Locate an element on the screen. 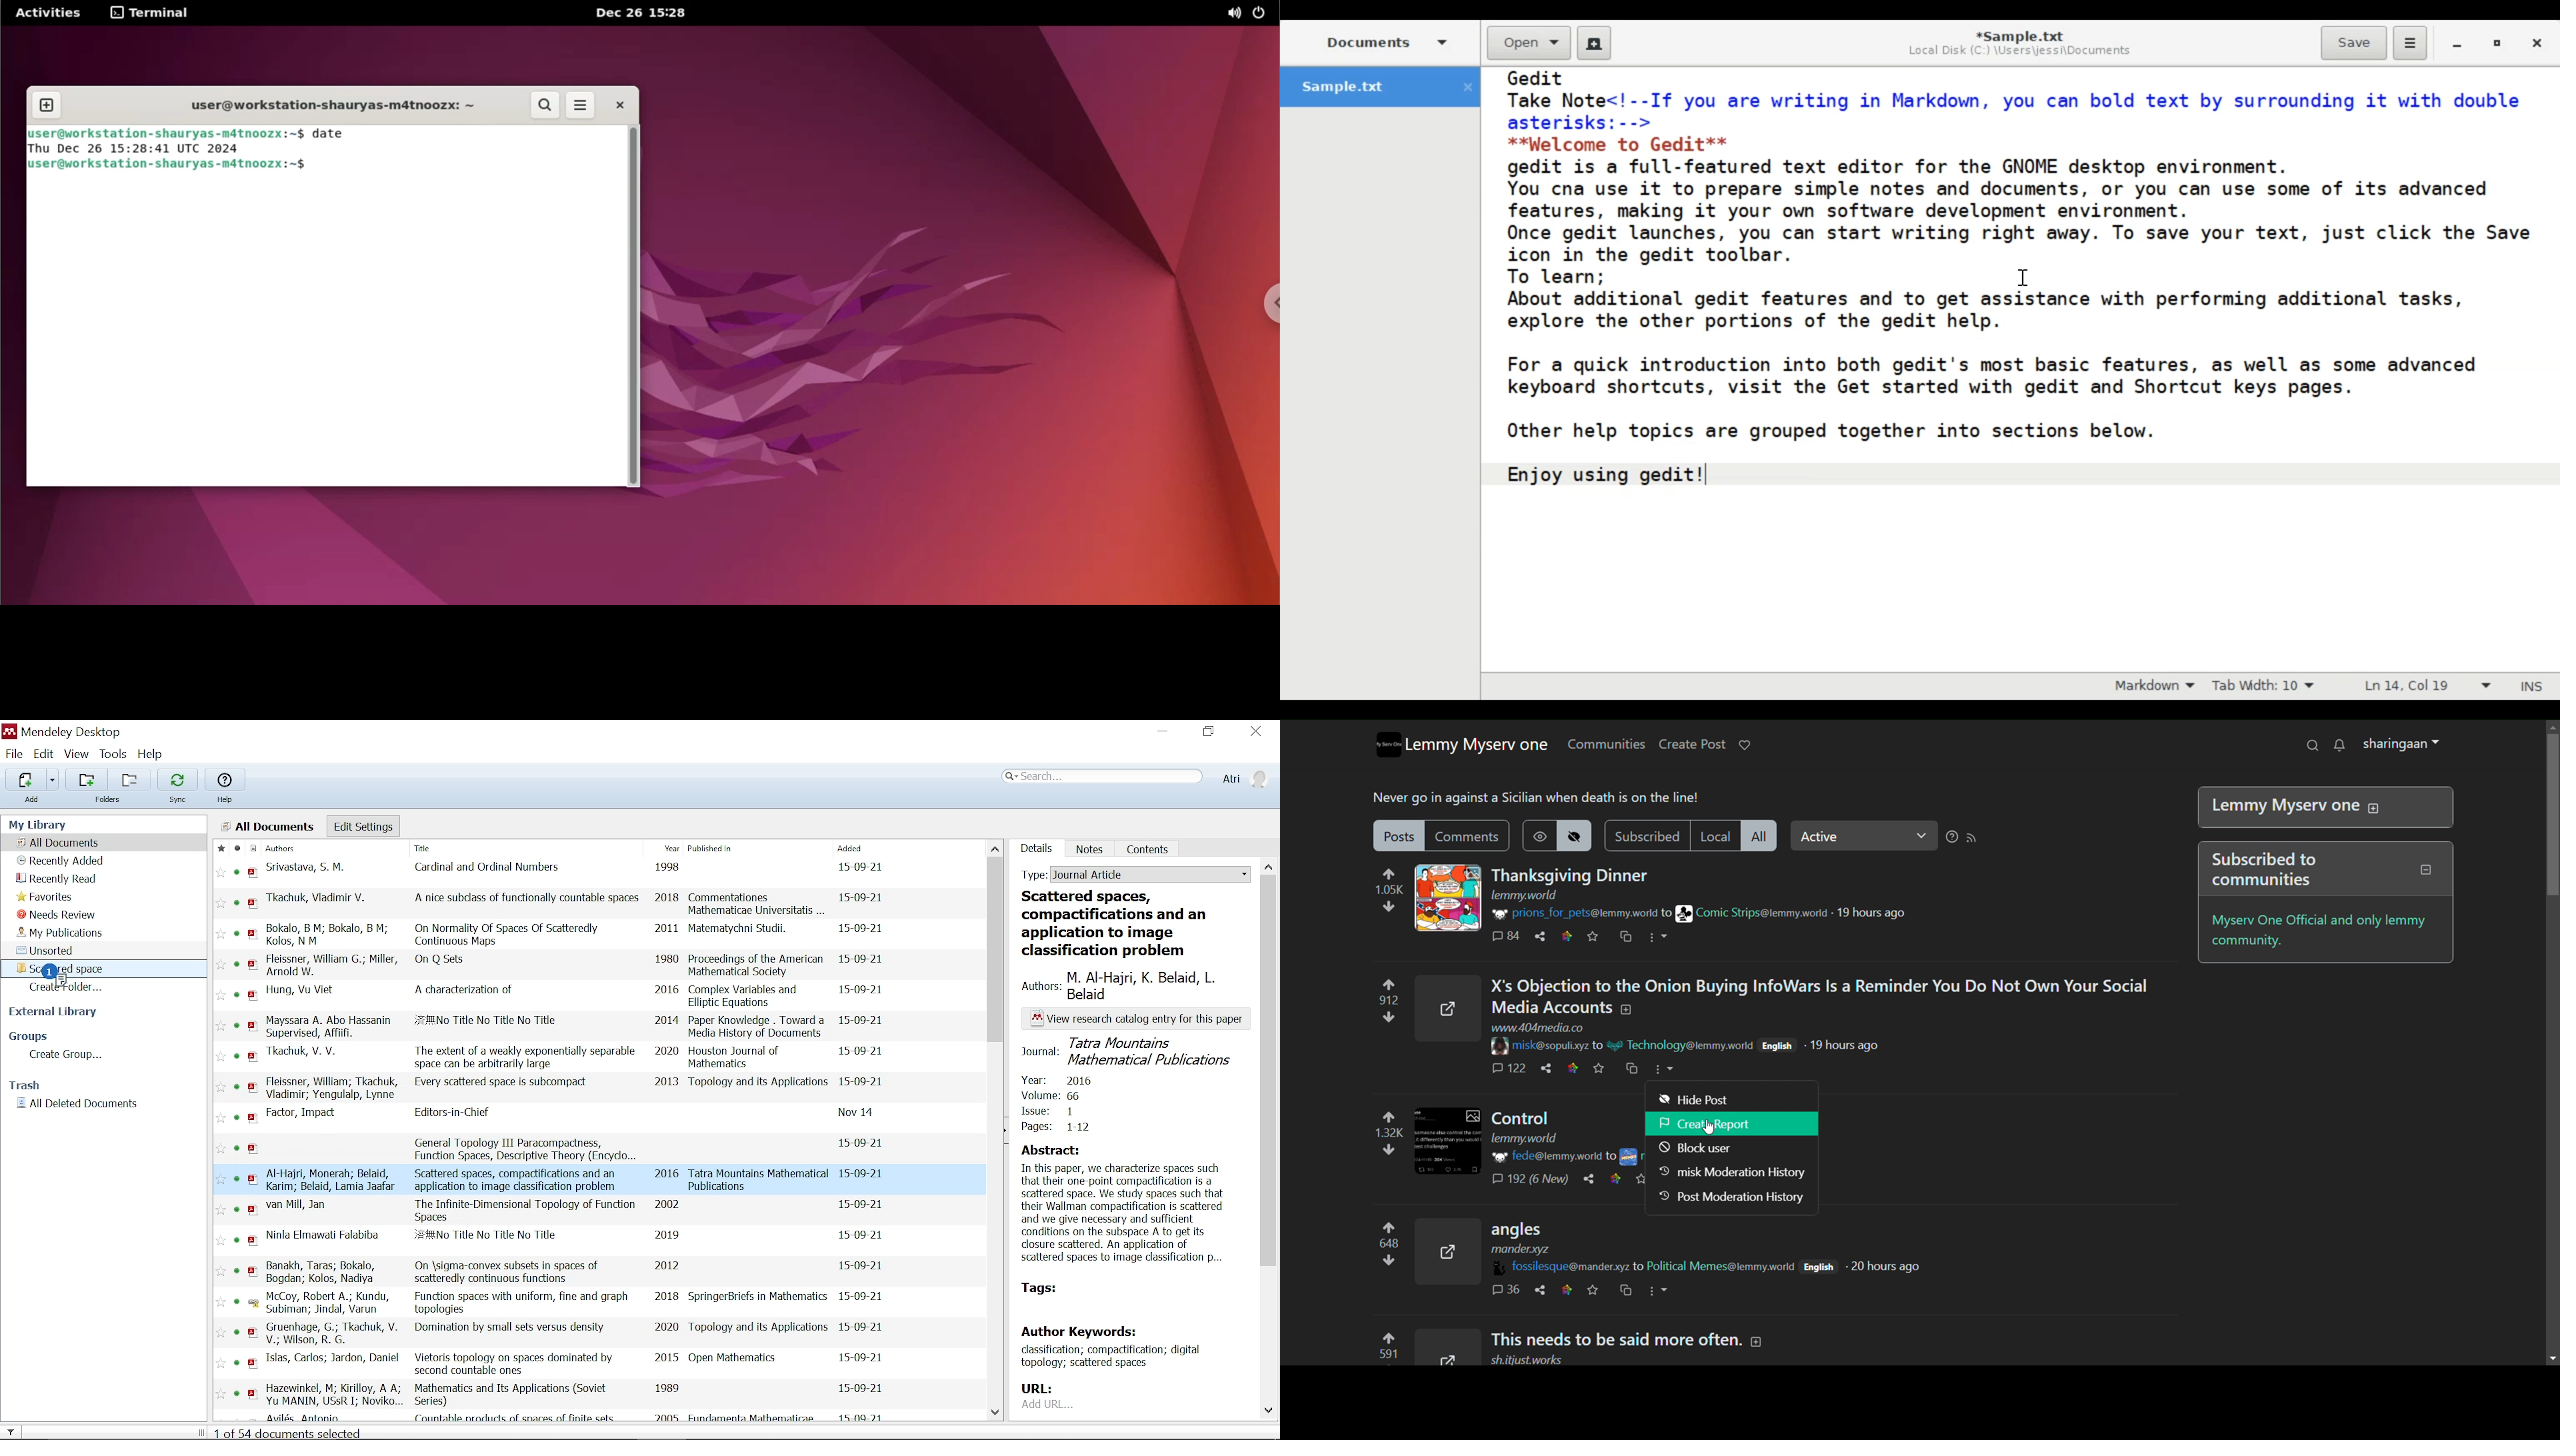 This screenshot has height=1456, width=2576. Move down in document details is located at coordinates (1269, 1411).